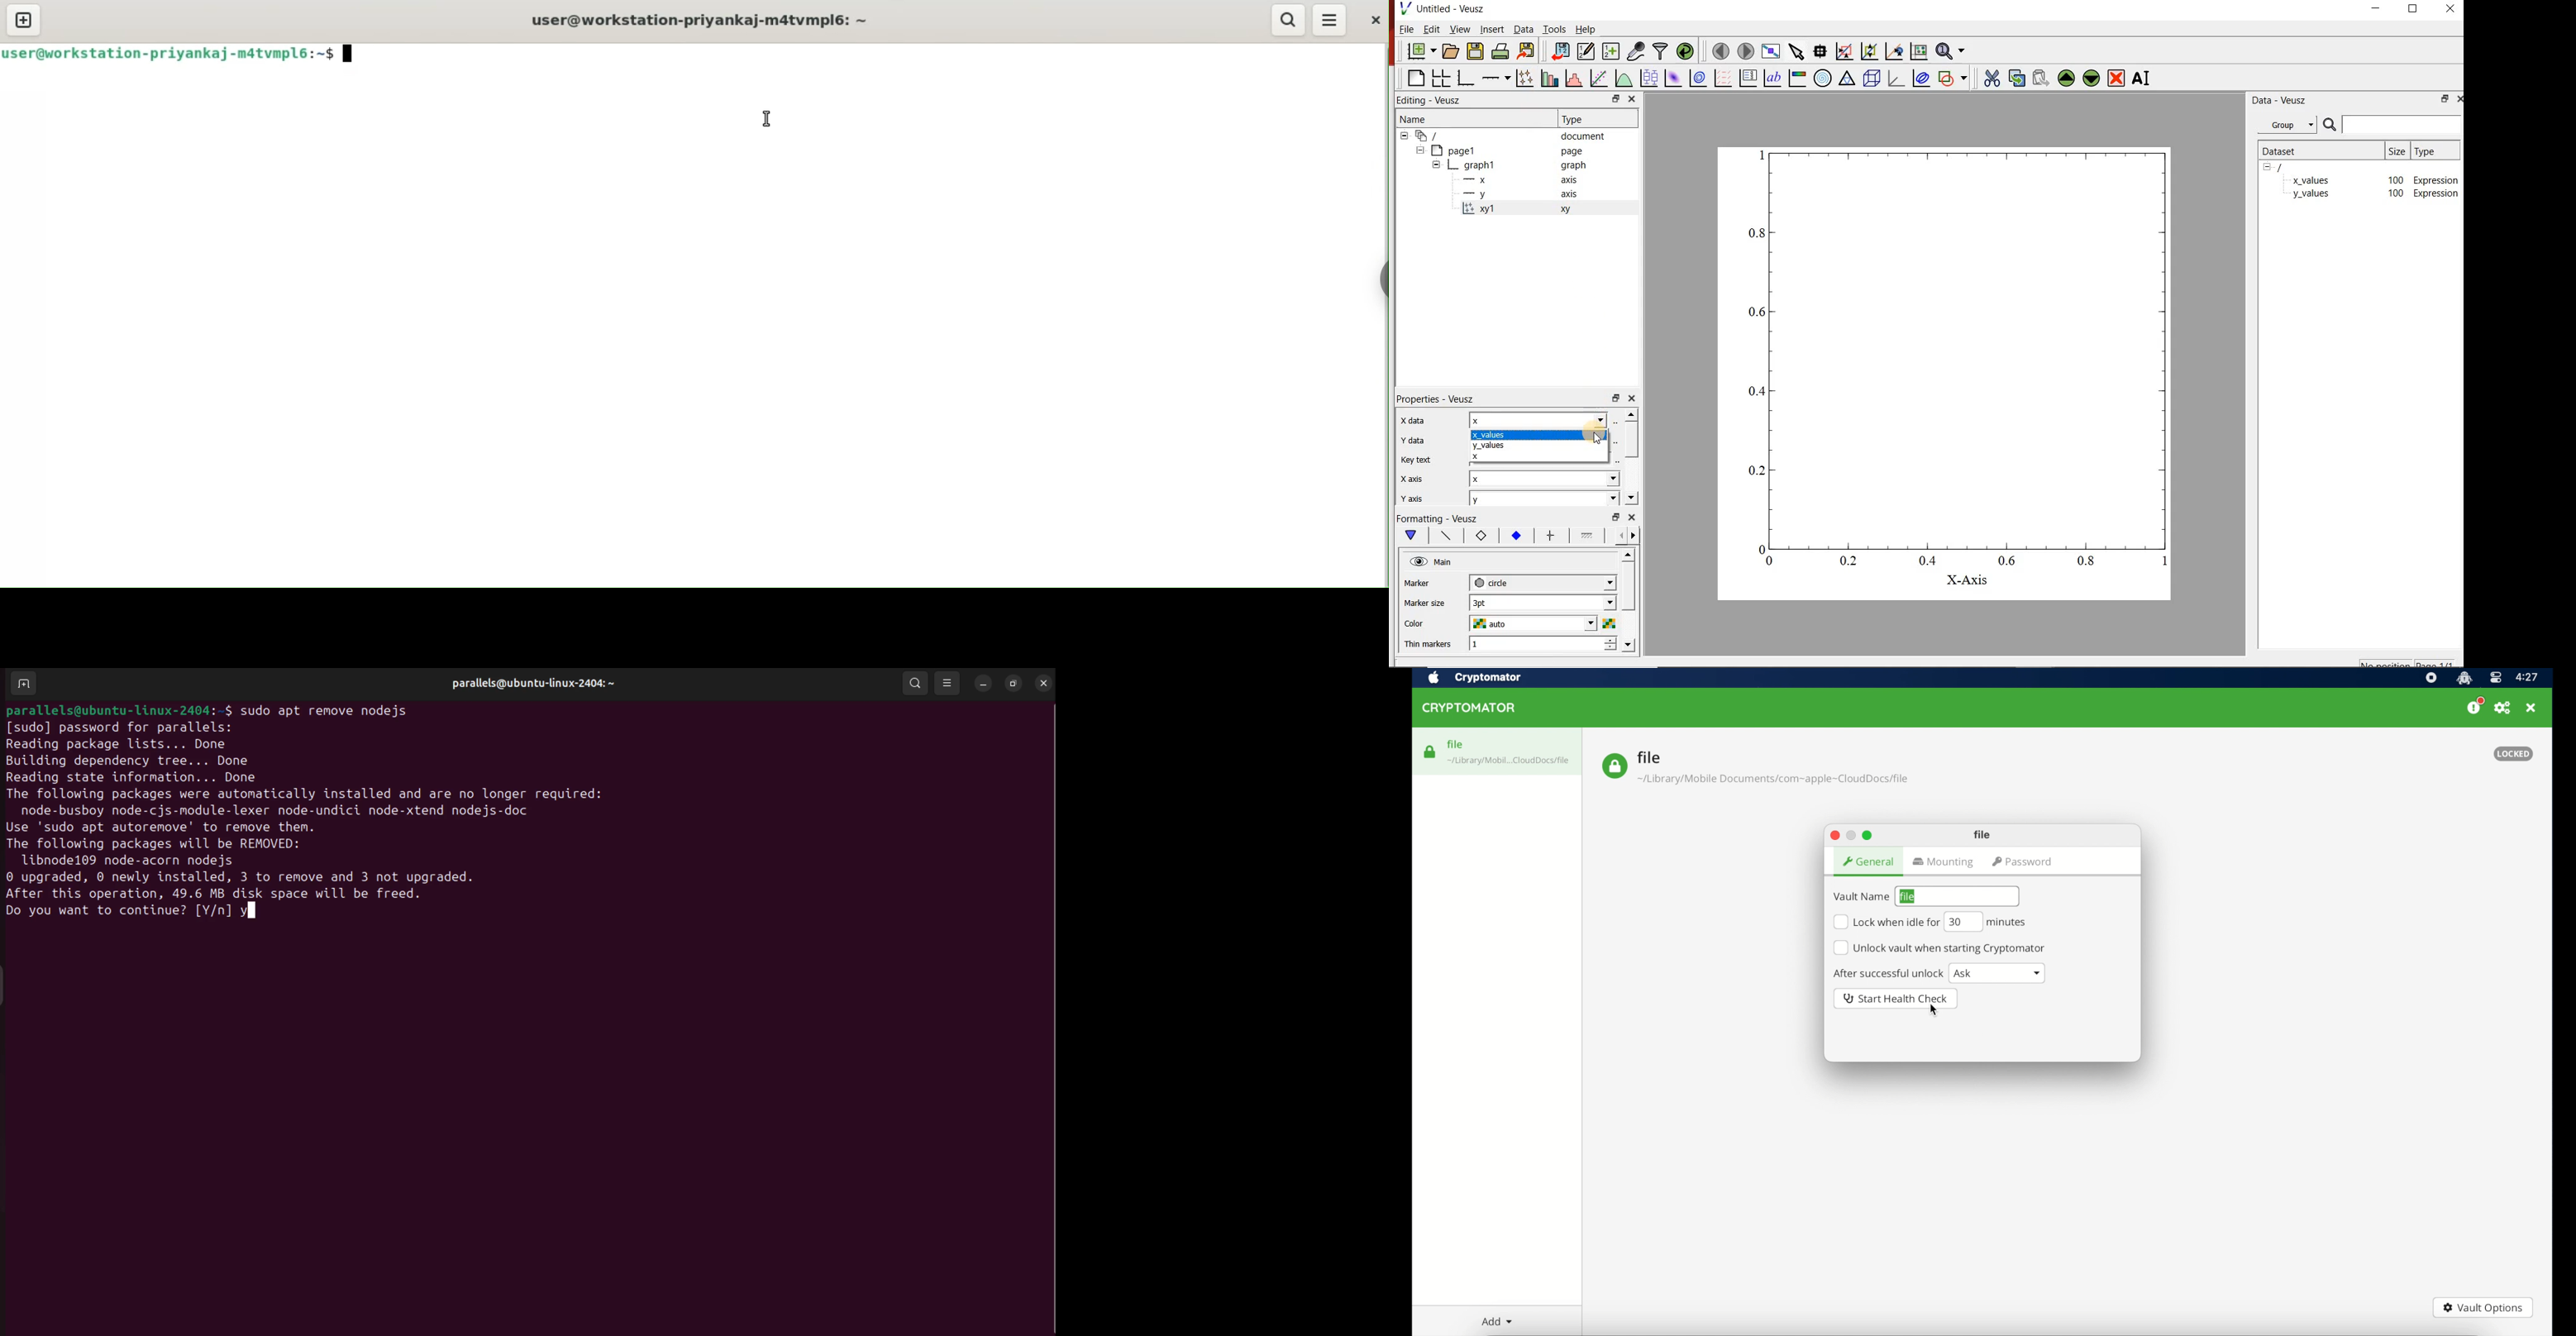 This screenshot has width=2576, height=1344. Describe the element at coordinates (1619, 536) in the screenshot. I see `previous options` at that location.